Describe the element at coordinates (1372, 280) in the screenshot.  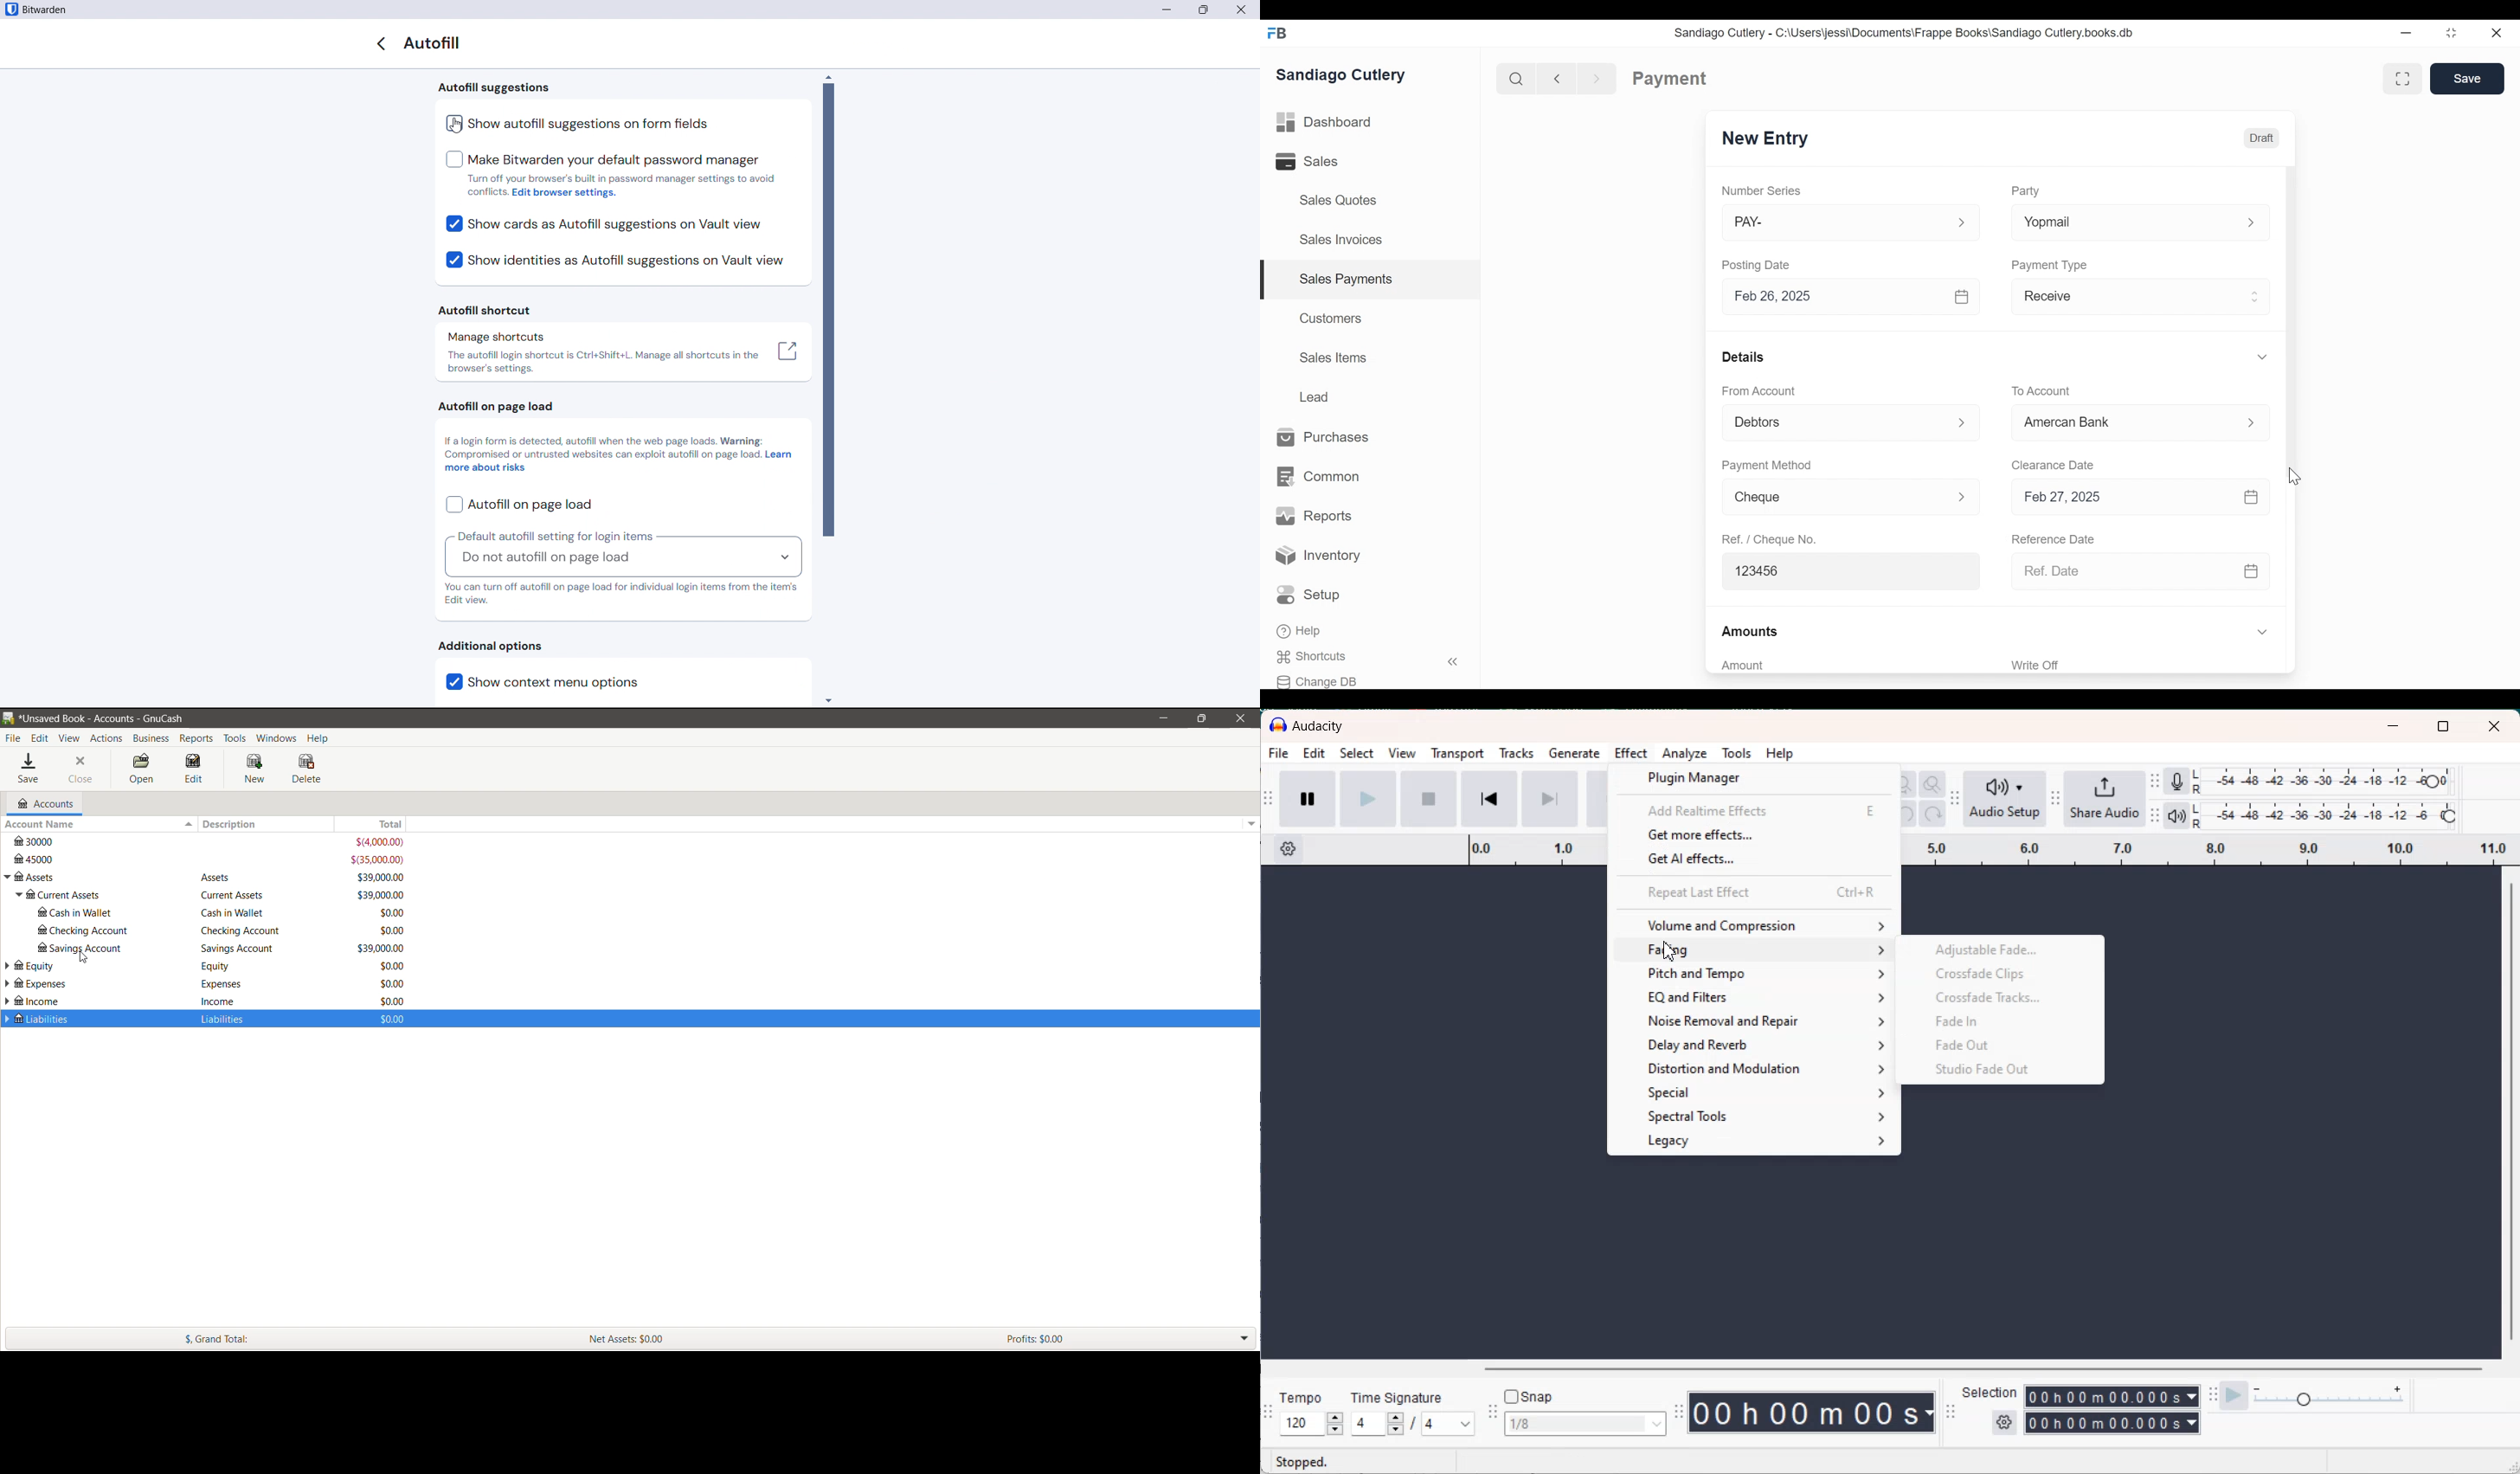
I see `| Sales Payments` at that location.